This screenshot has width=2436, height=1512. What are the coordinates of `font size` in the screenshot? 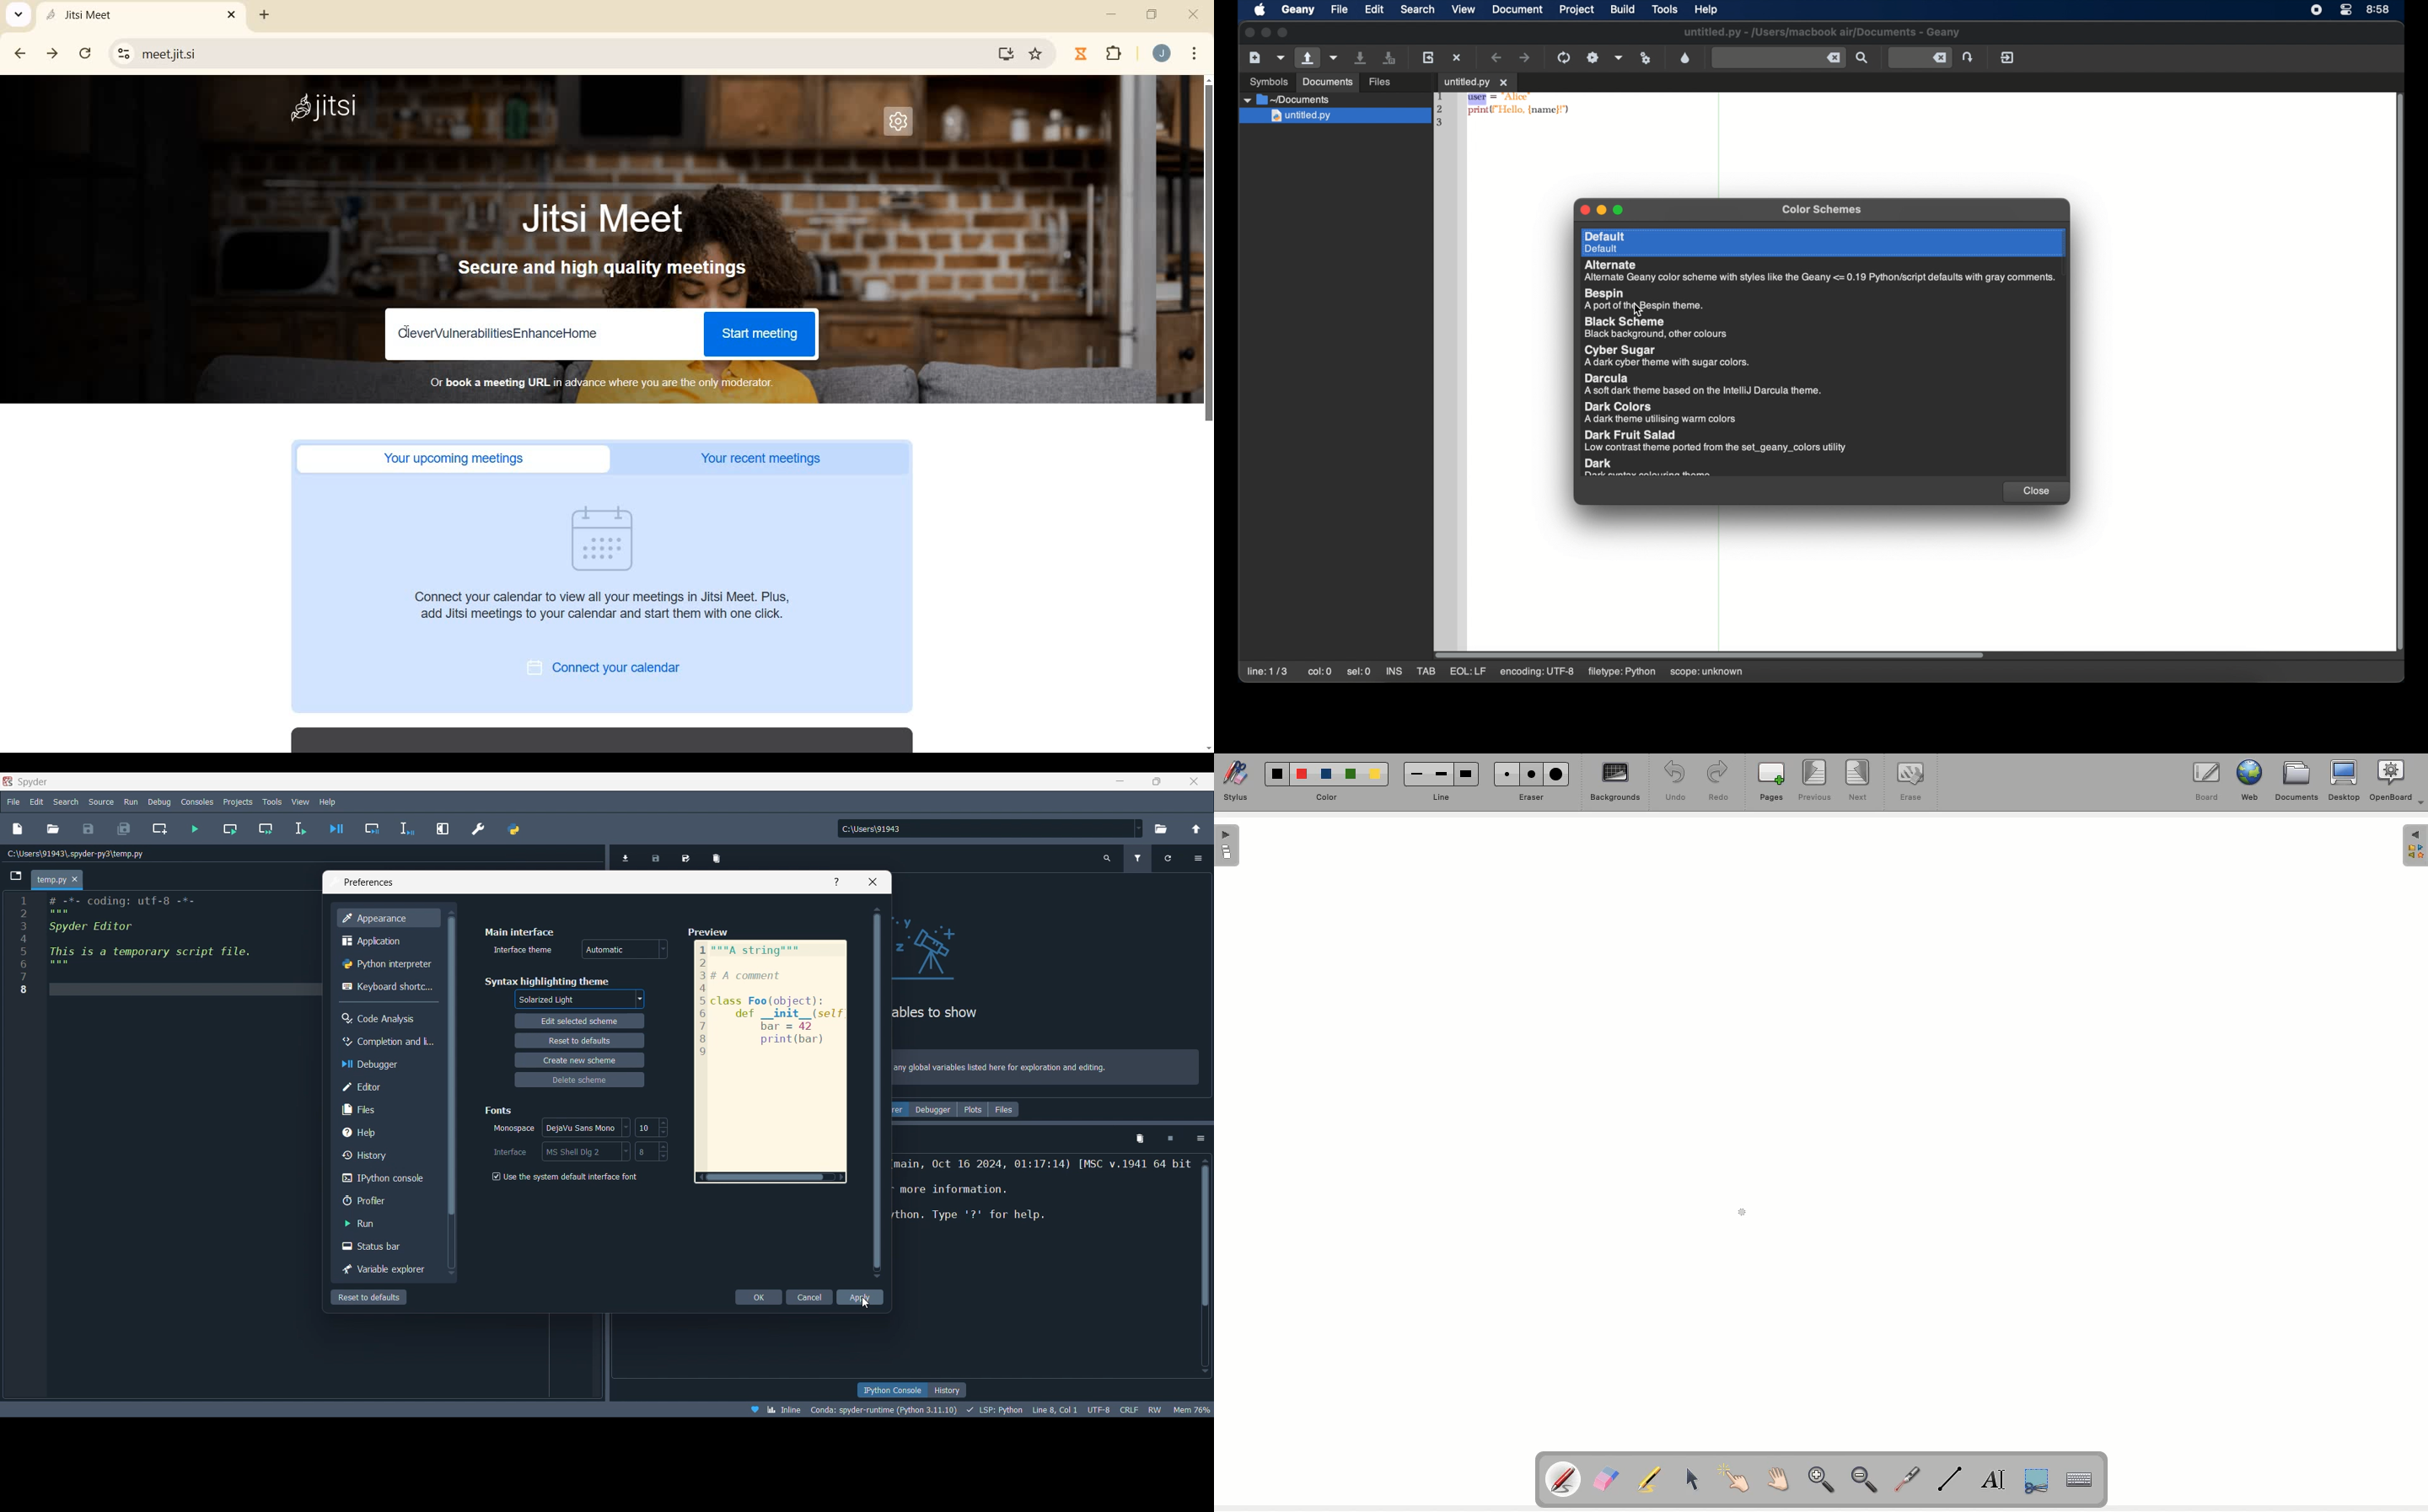 It's located at (651, 1127).